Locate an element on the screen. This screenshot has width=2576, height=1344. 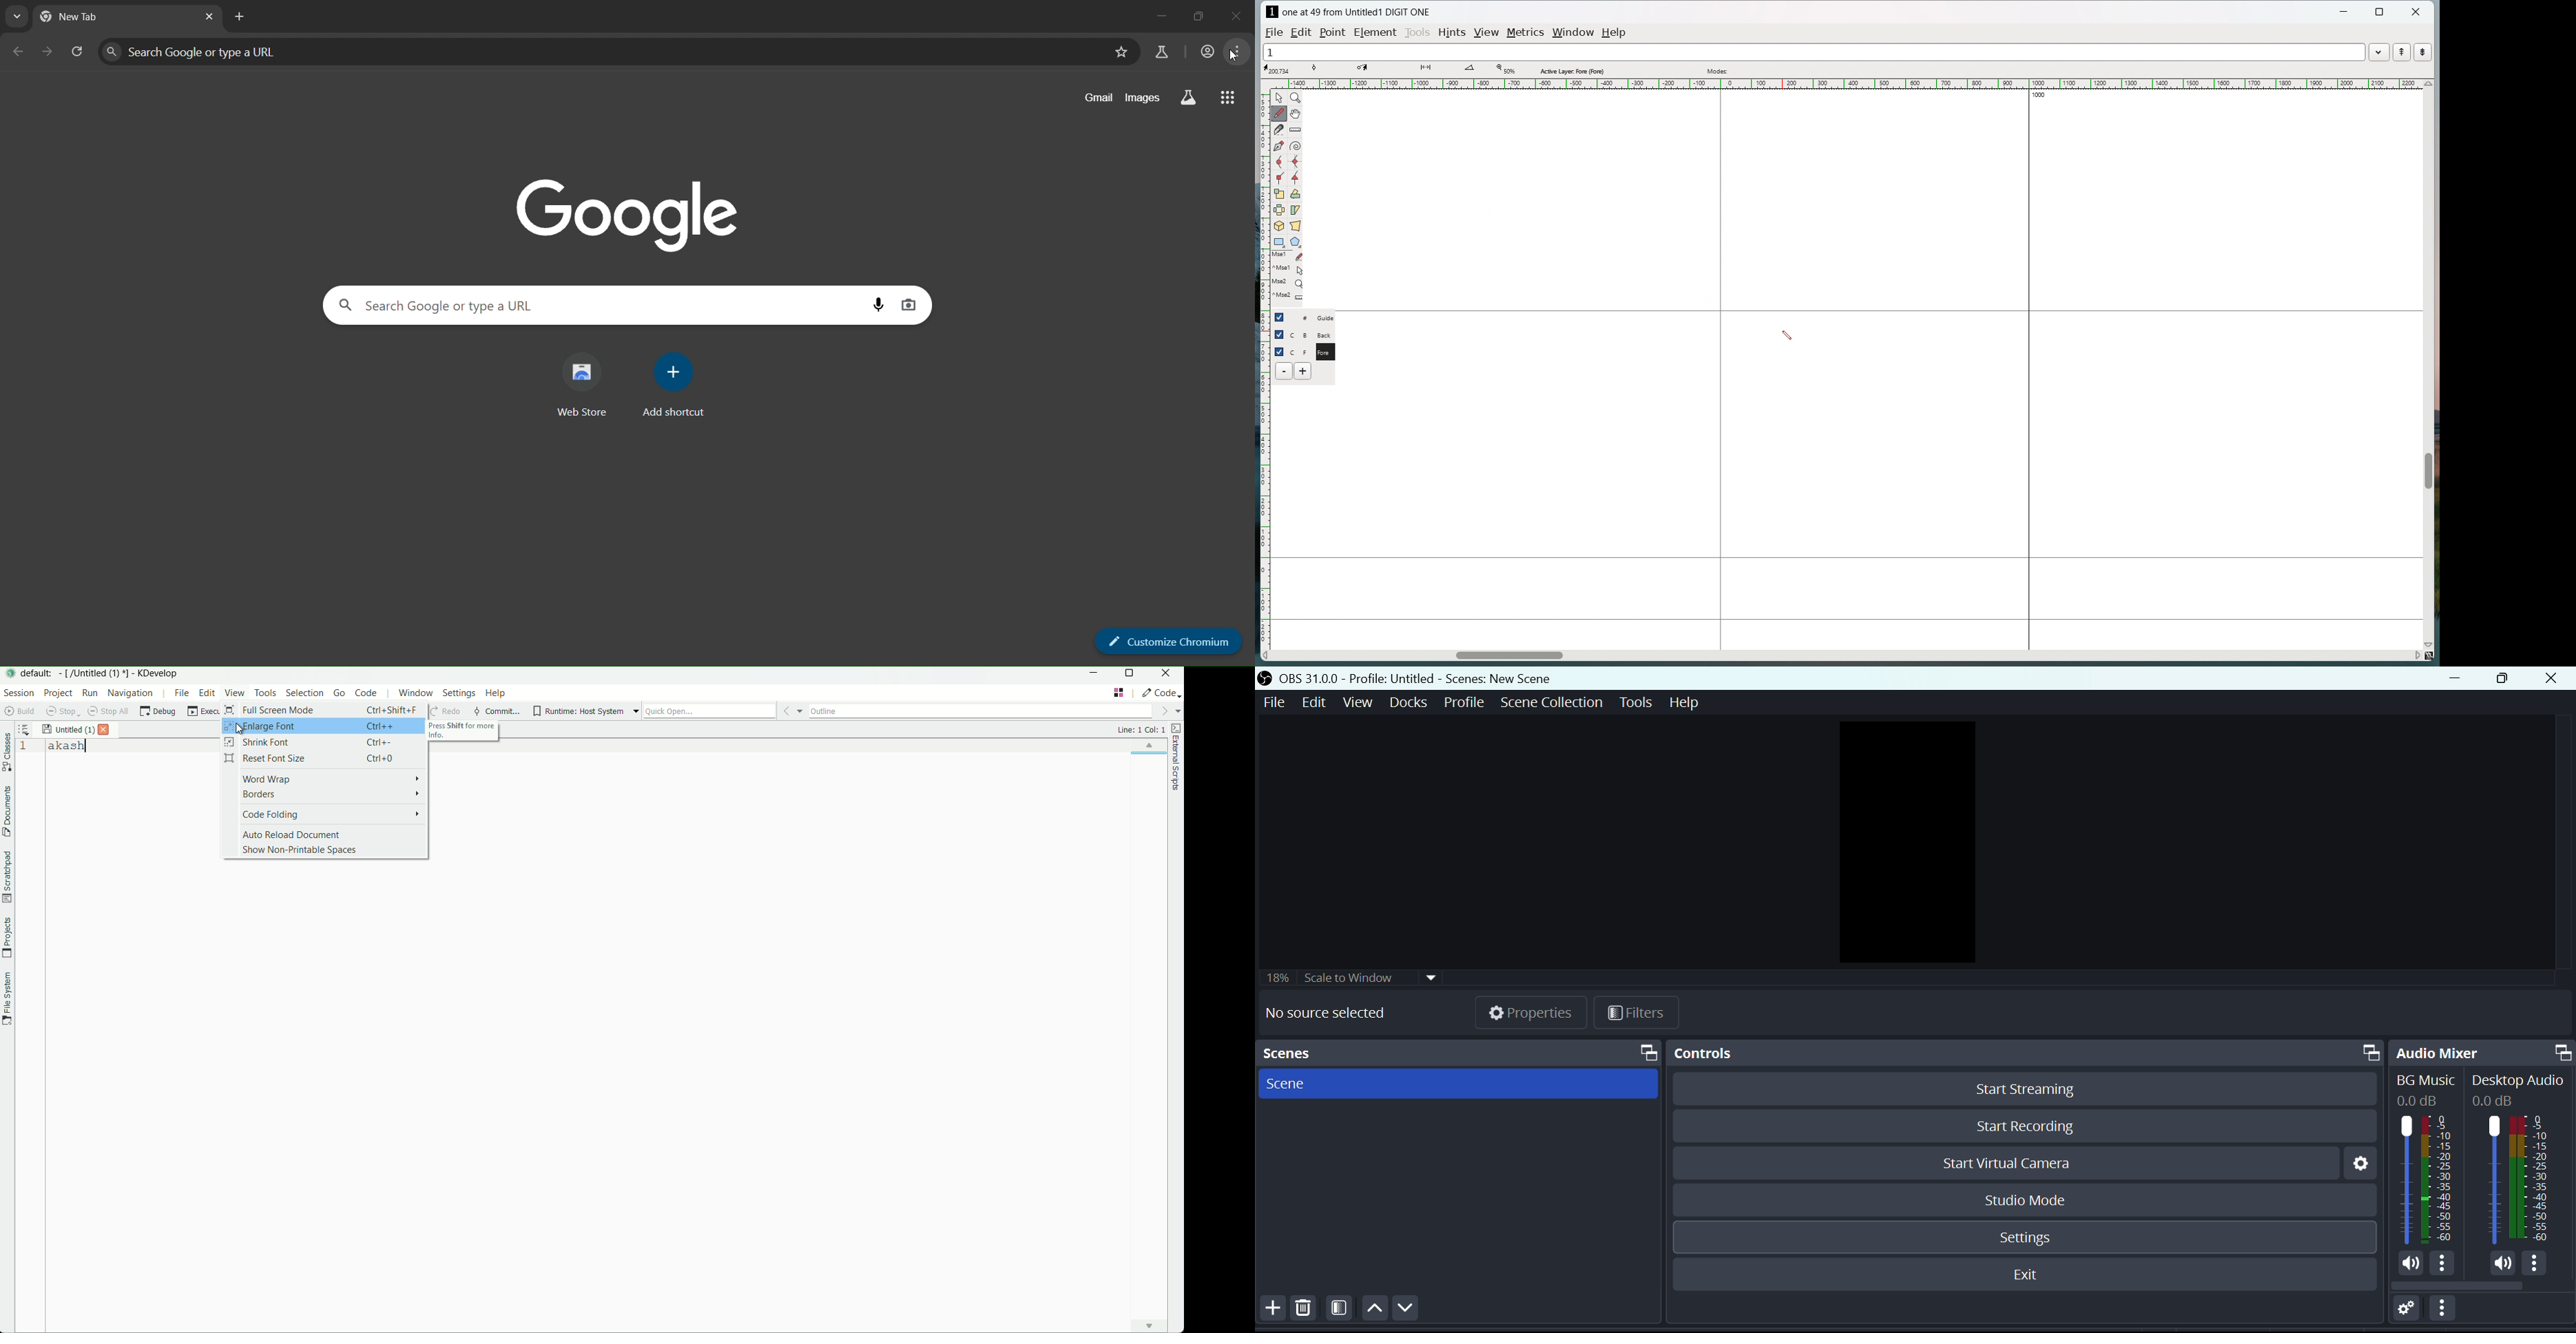
horizontal ruler is located at coordinates (1845, 83).